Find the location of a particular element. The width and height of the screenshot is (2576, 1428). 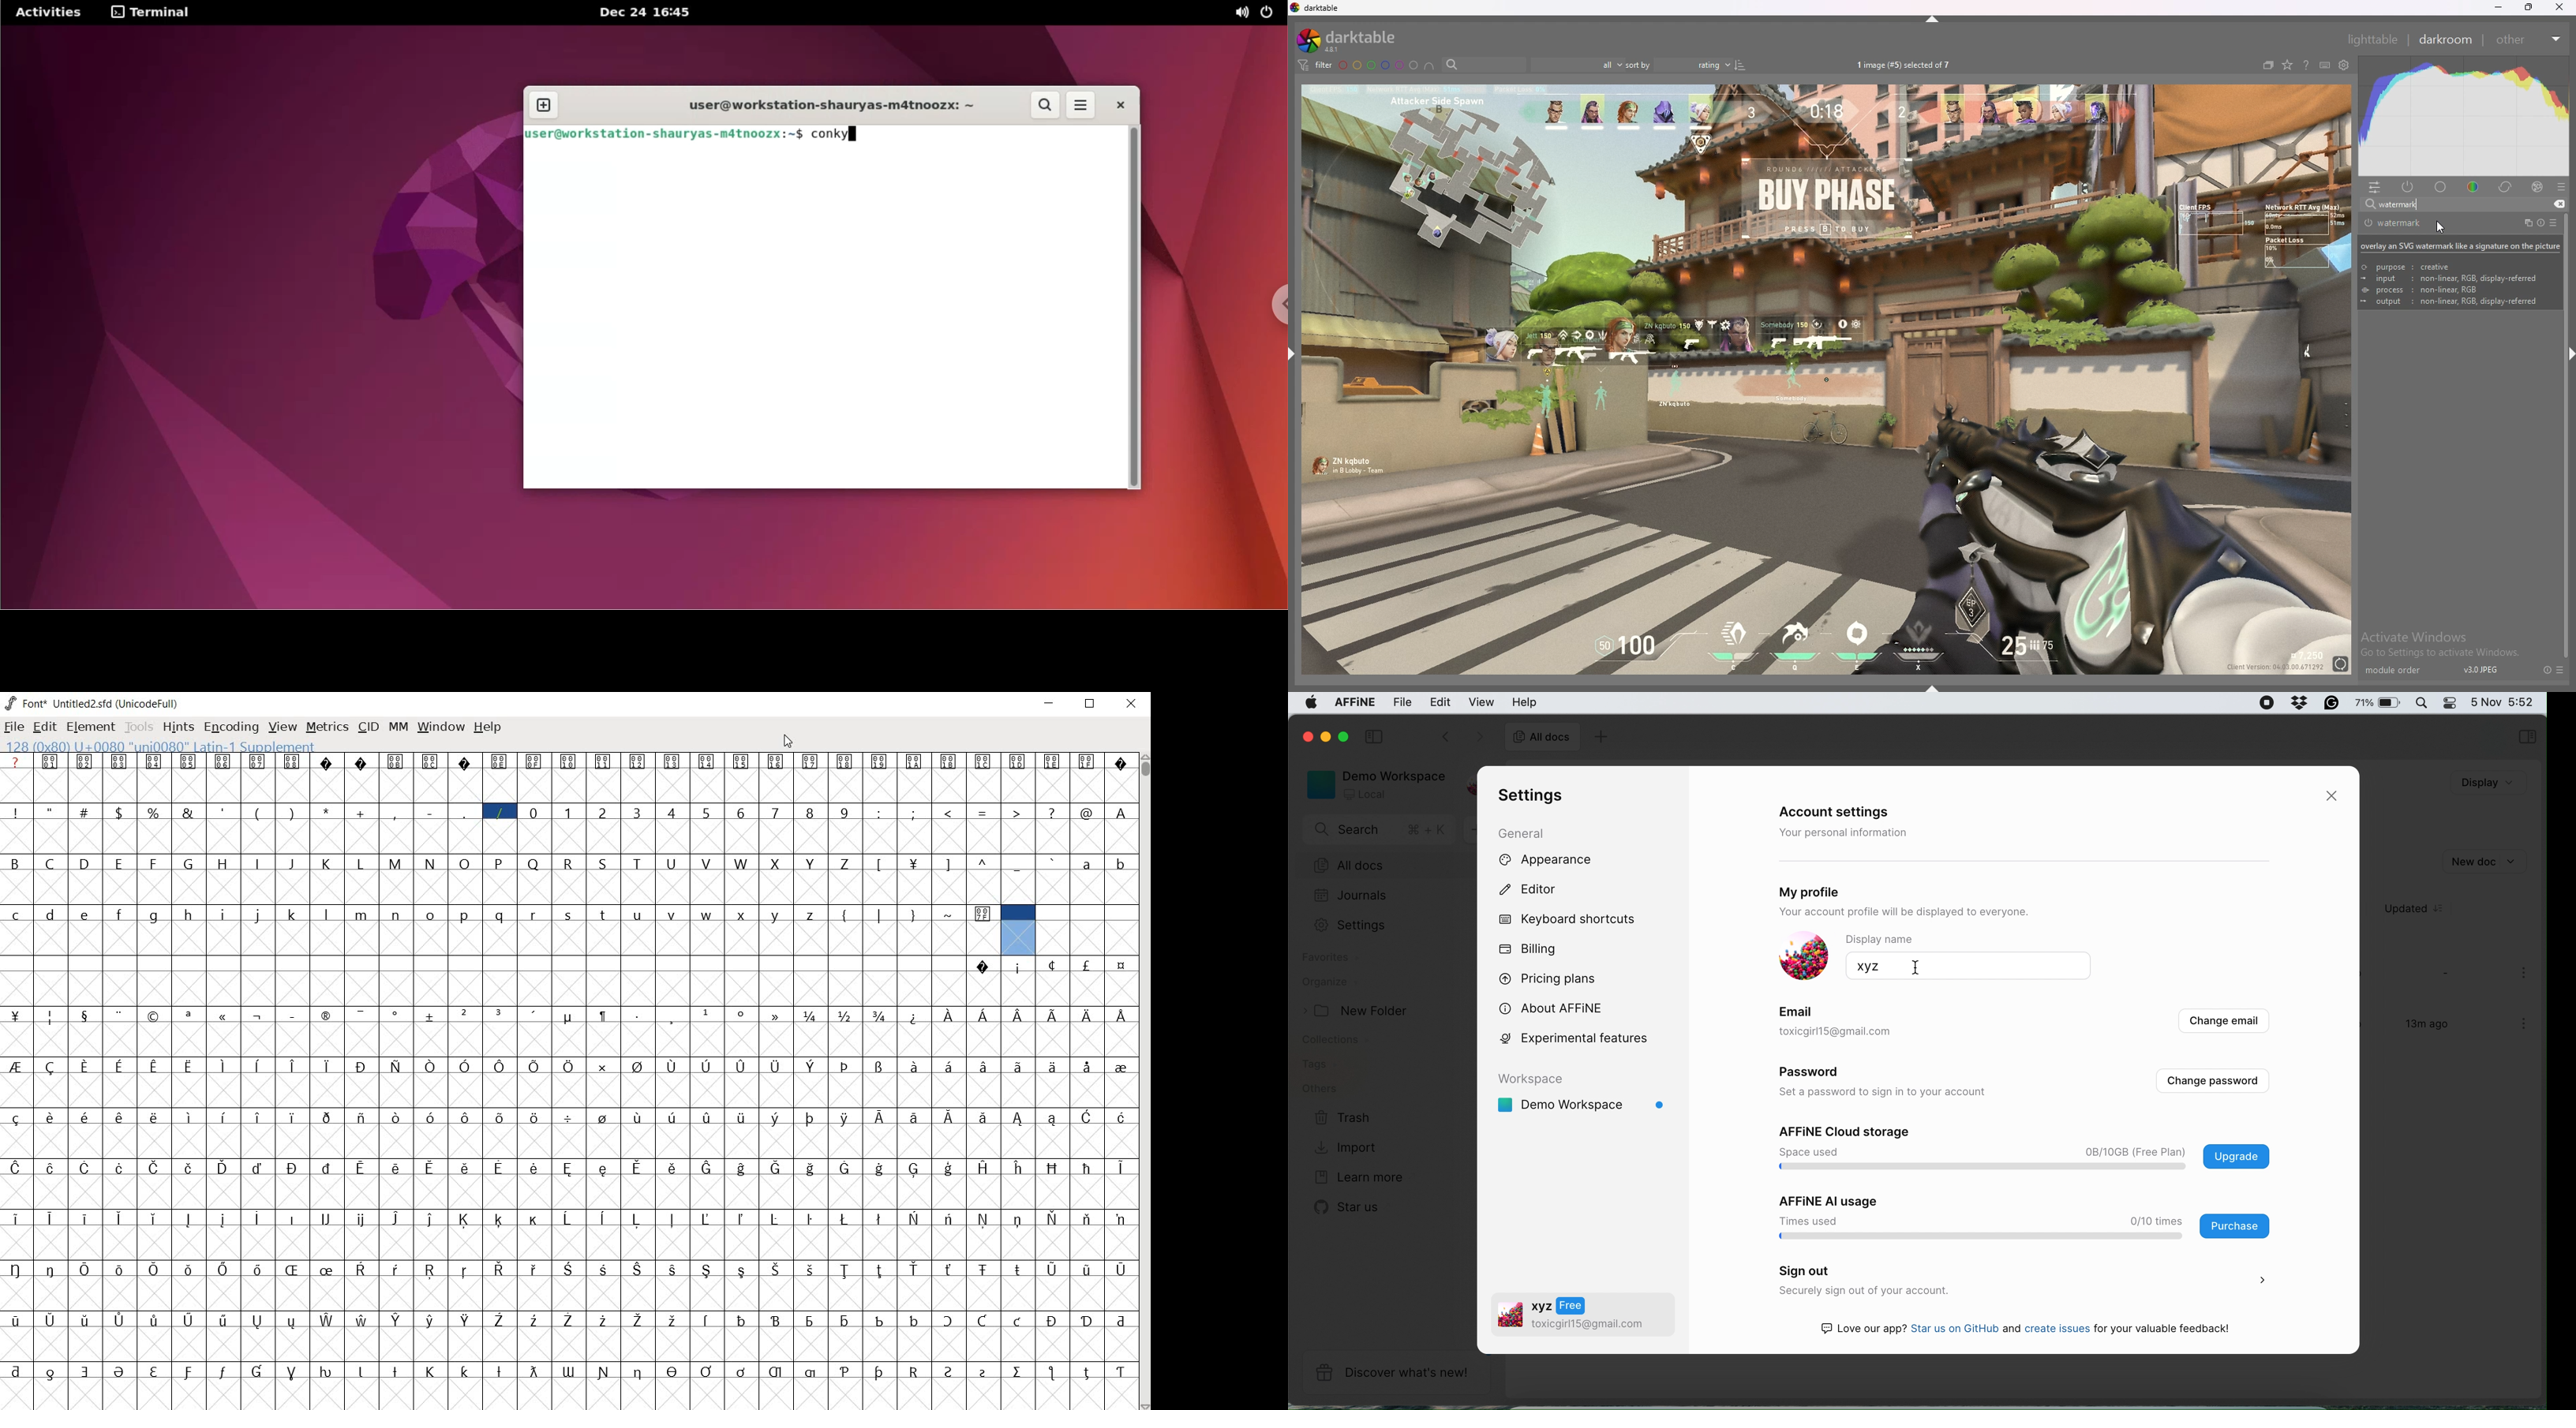

help is located at coordinates (1524, 702).